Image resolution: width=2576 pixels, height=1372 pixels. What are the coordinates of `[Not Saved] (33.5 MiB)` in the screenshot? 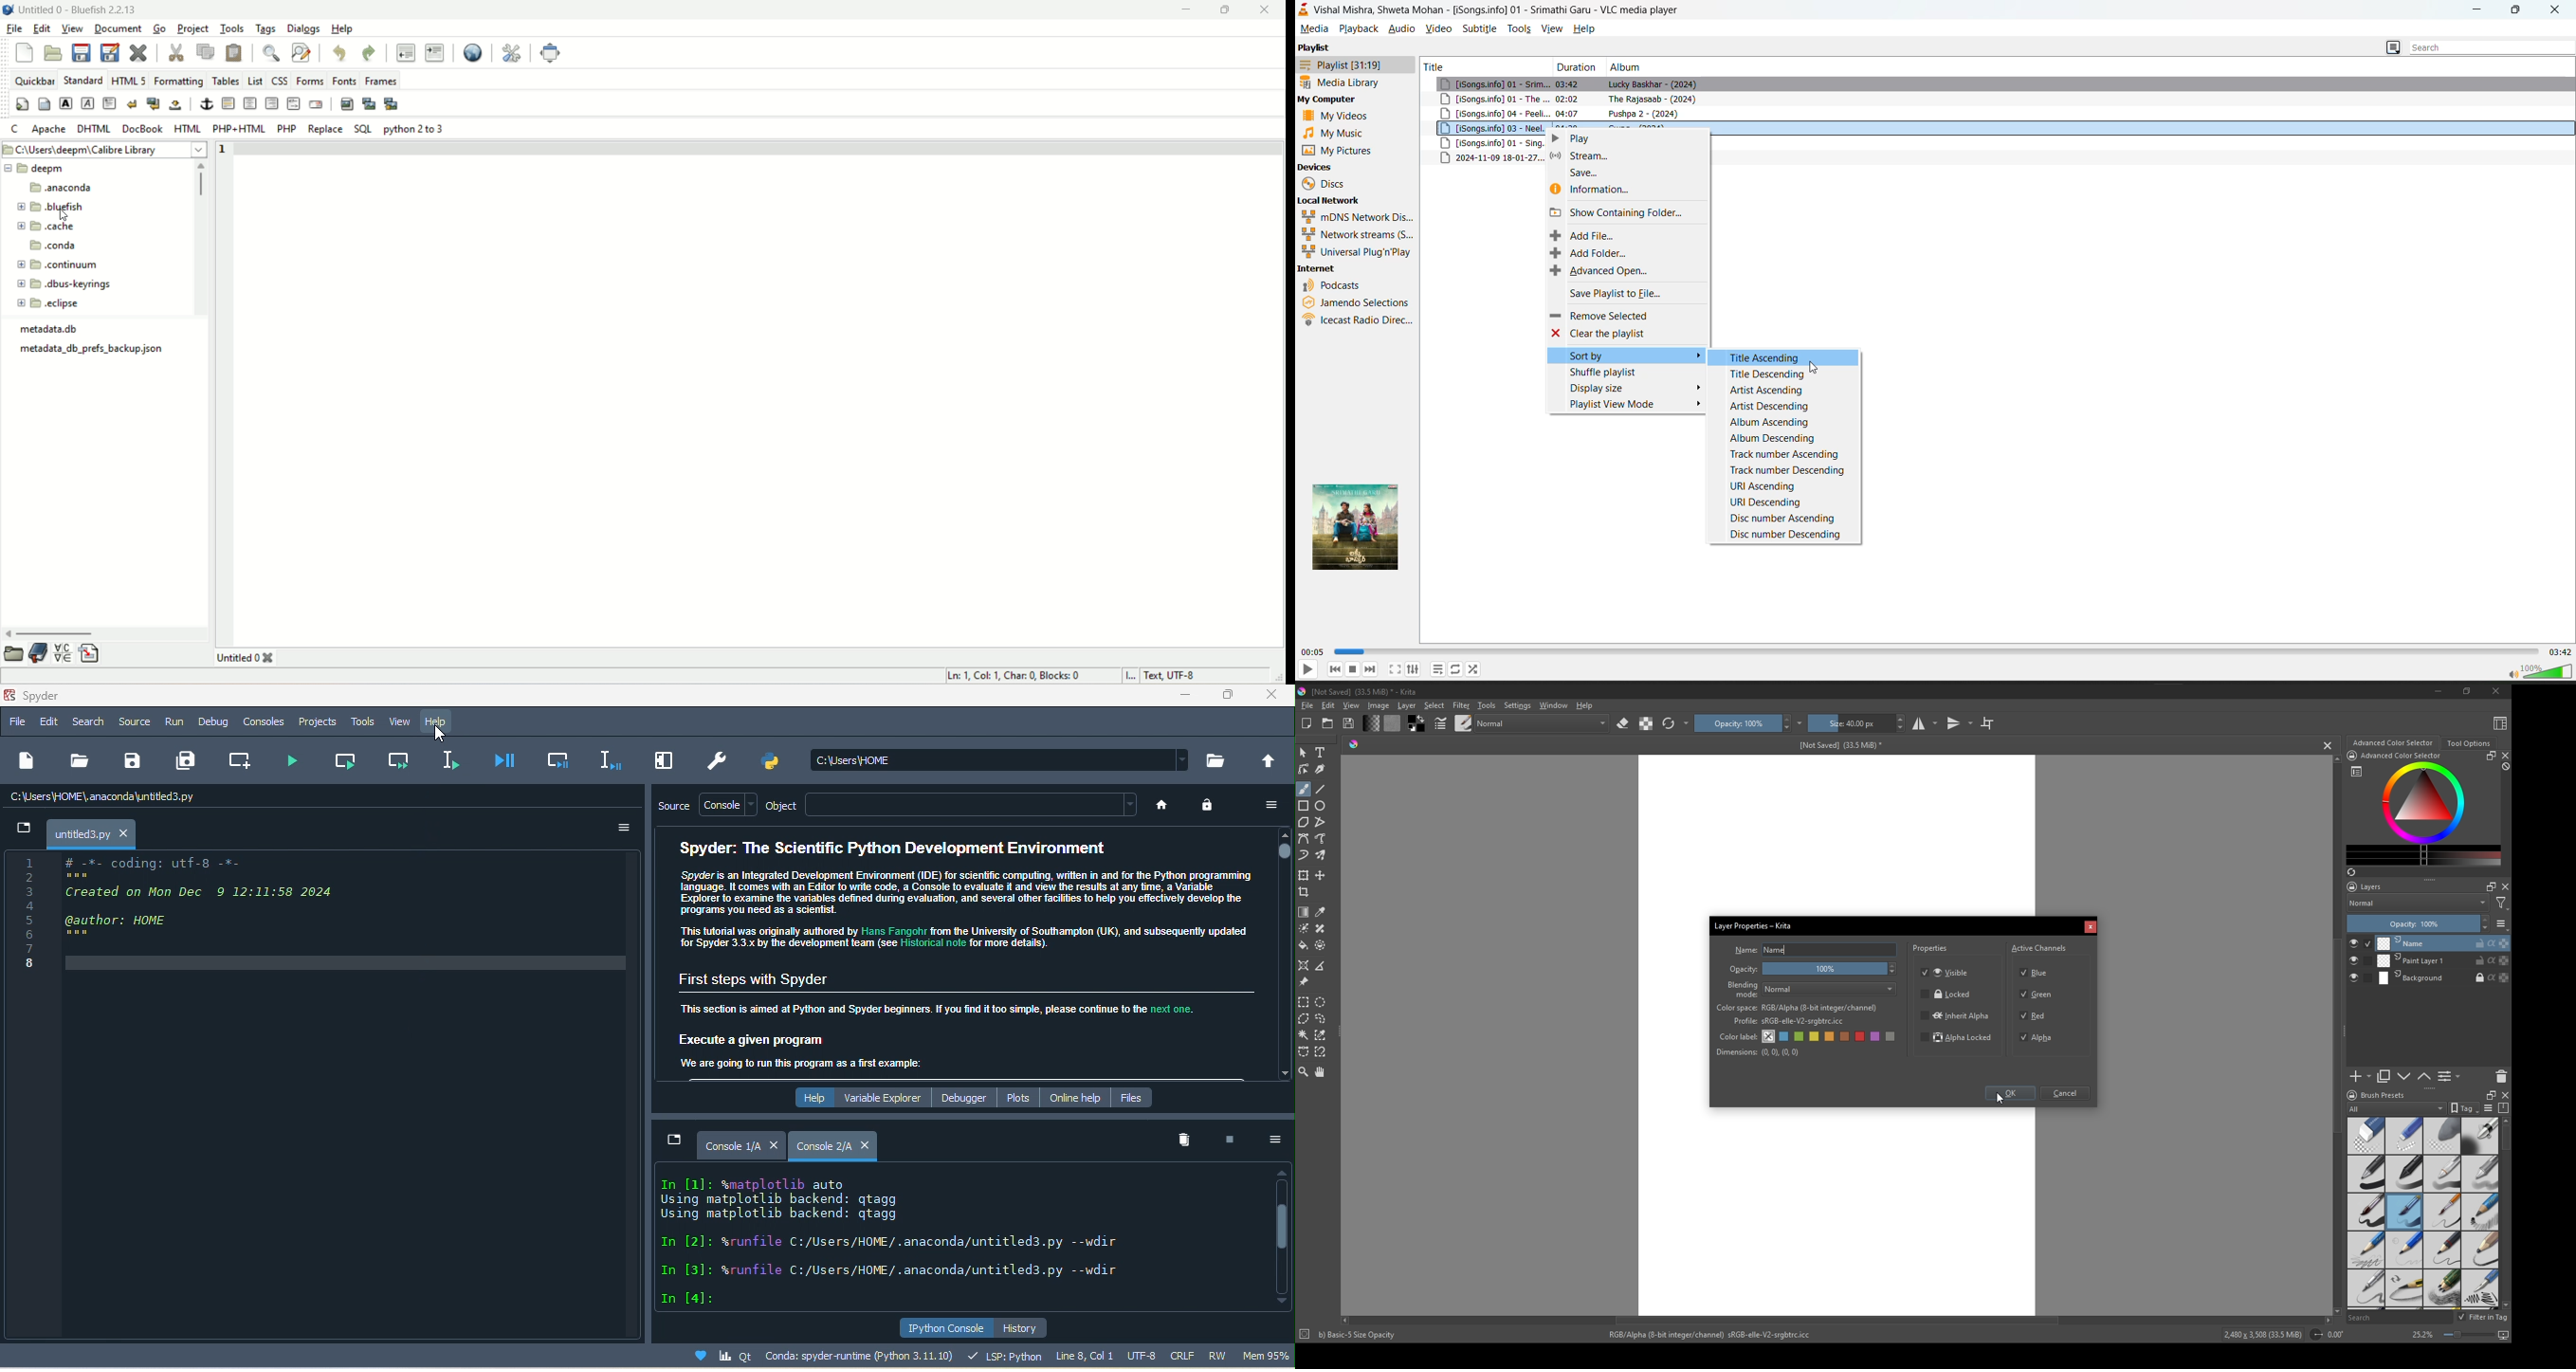 It's located at (1838, 745).